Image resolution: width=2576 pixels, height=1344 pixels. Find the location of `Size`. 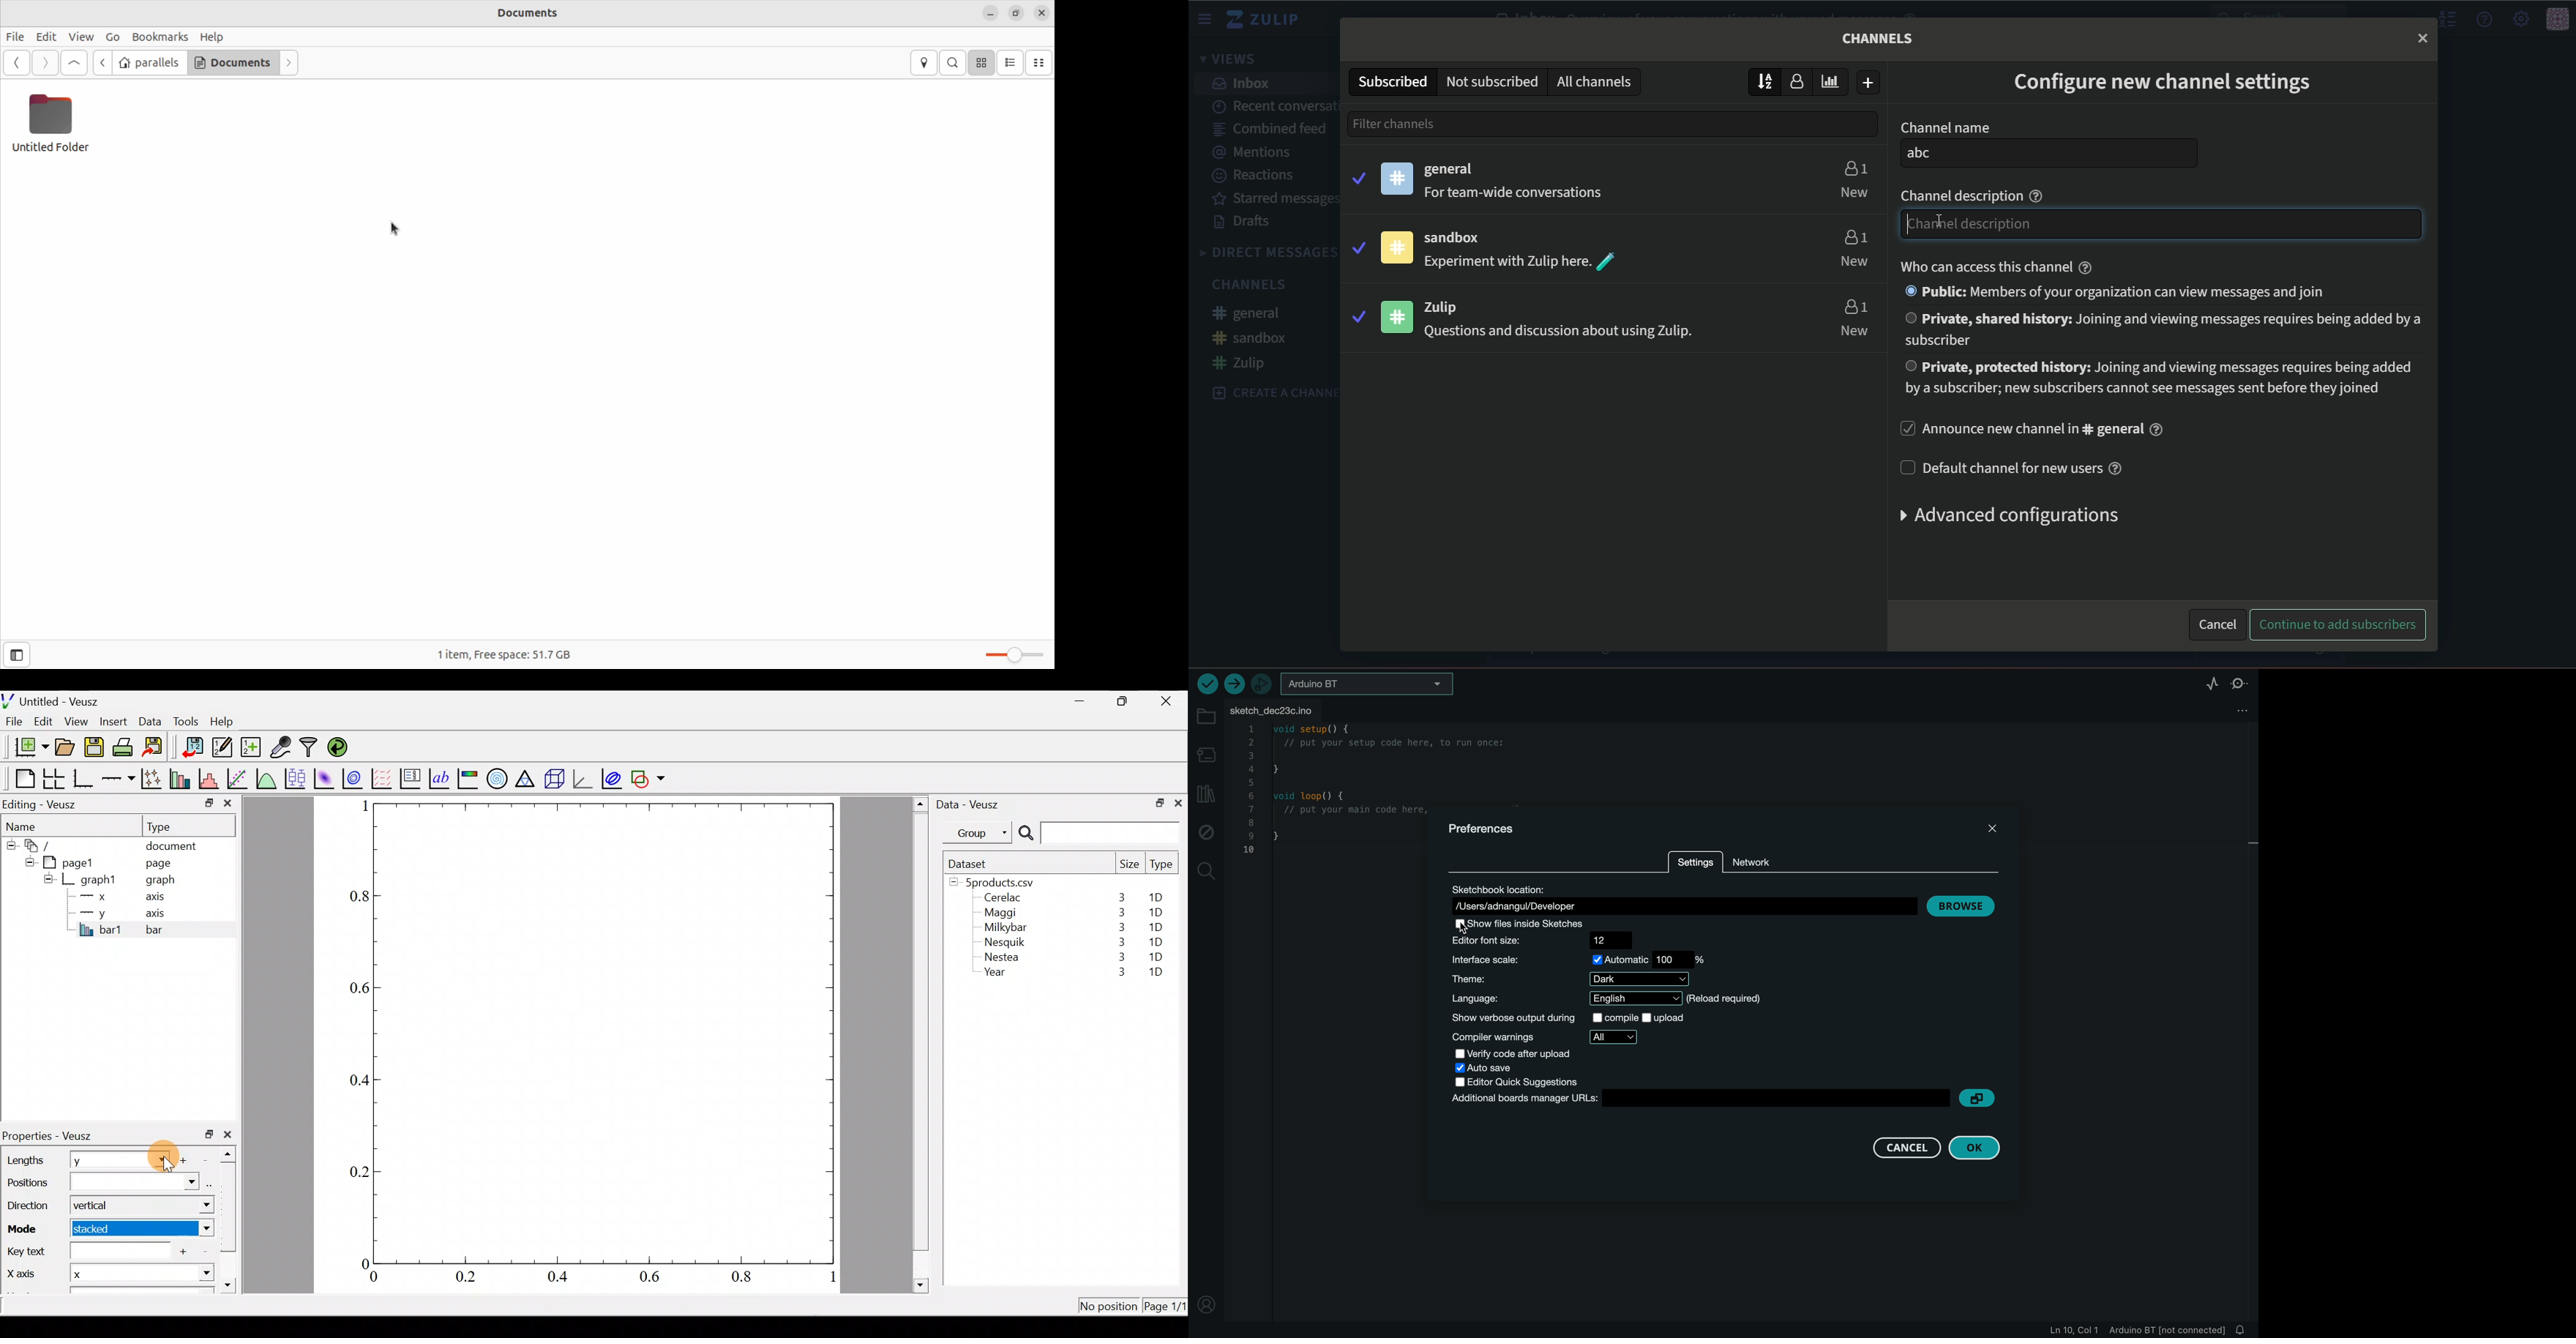

Size is located at coordinates (1130, 865).